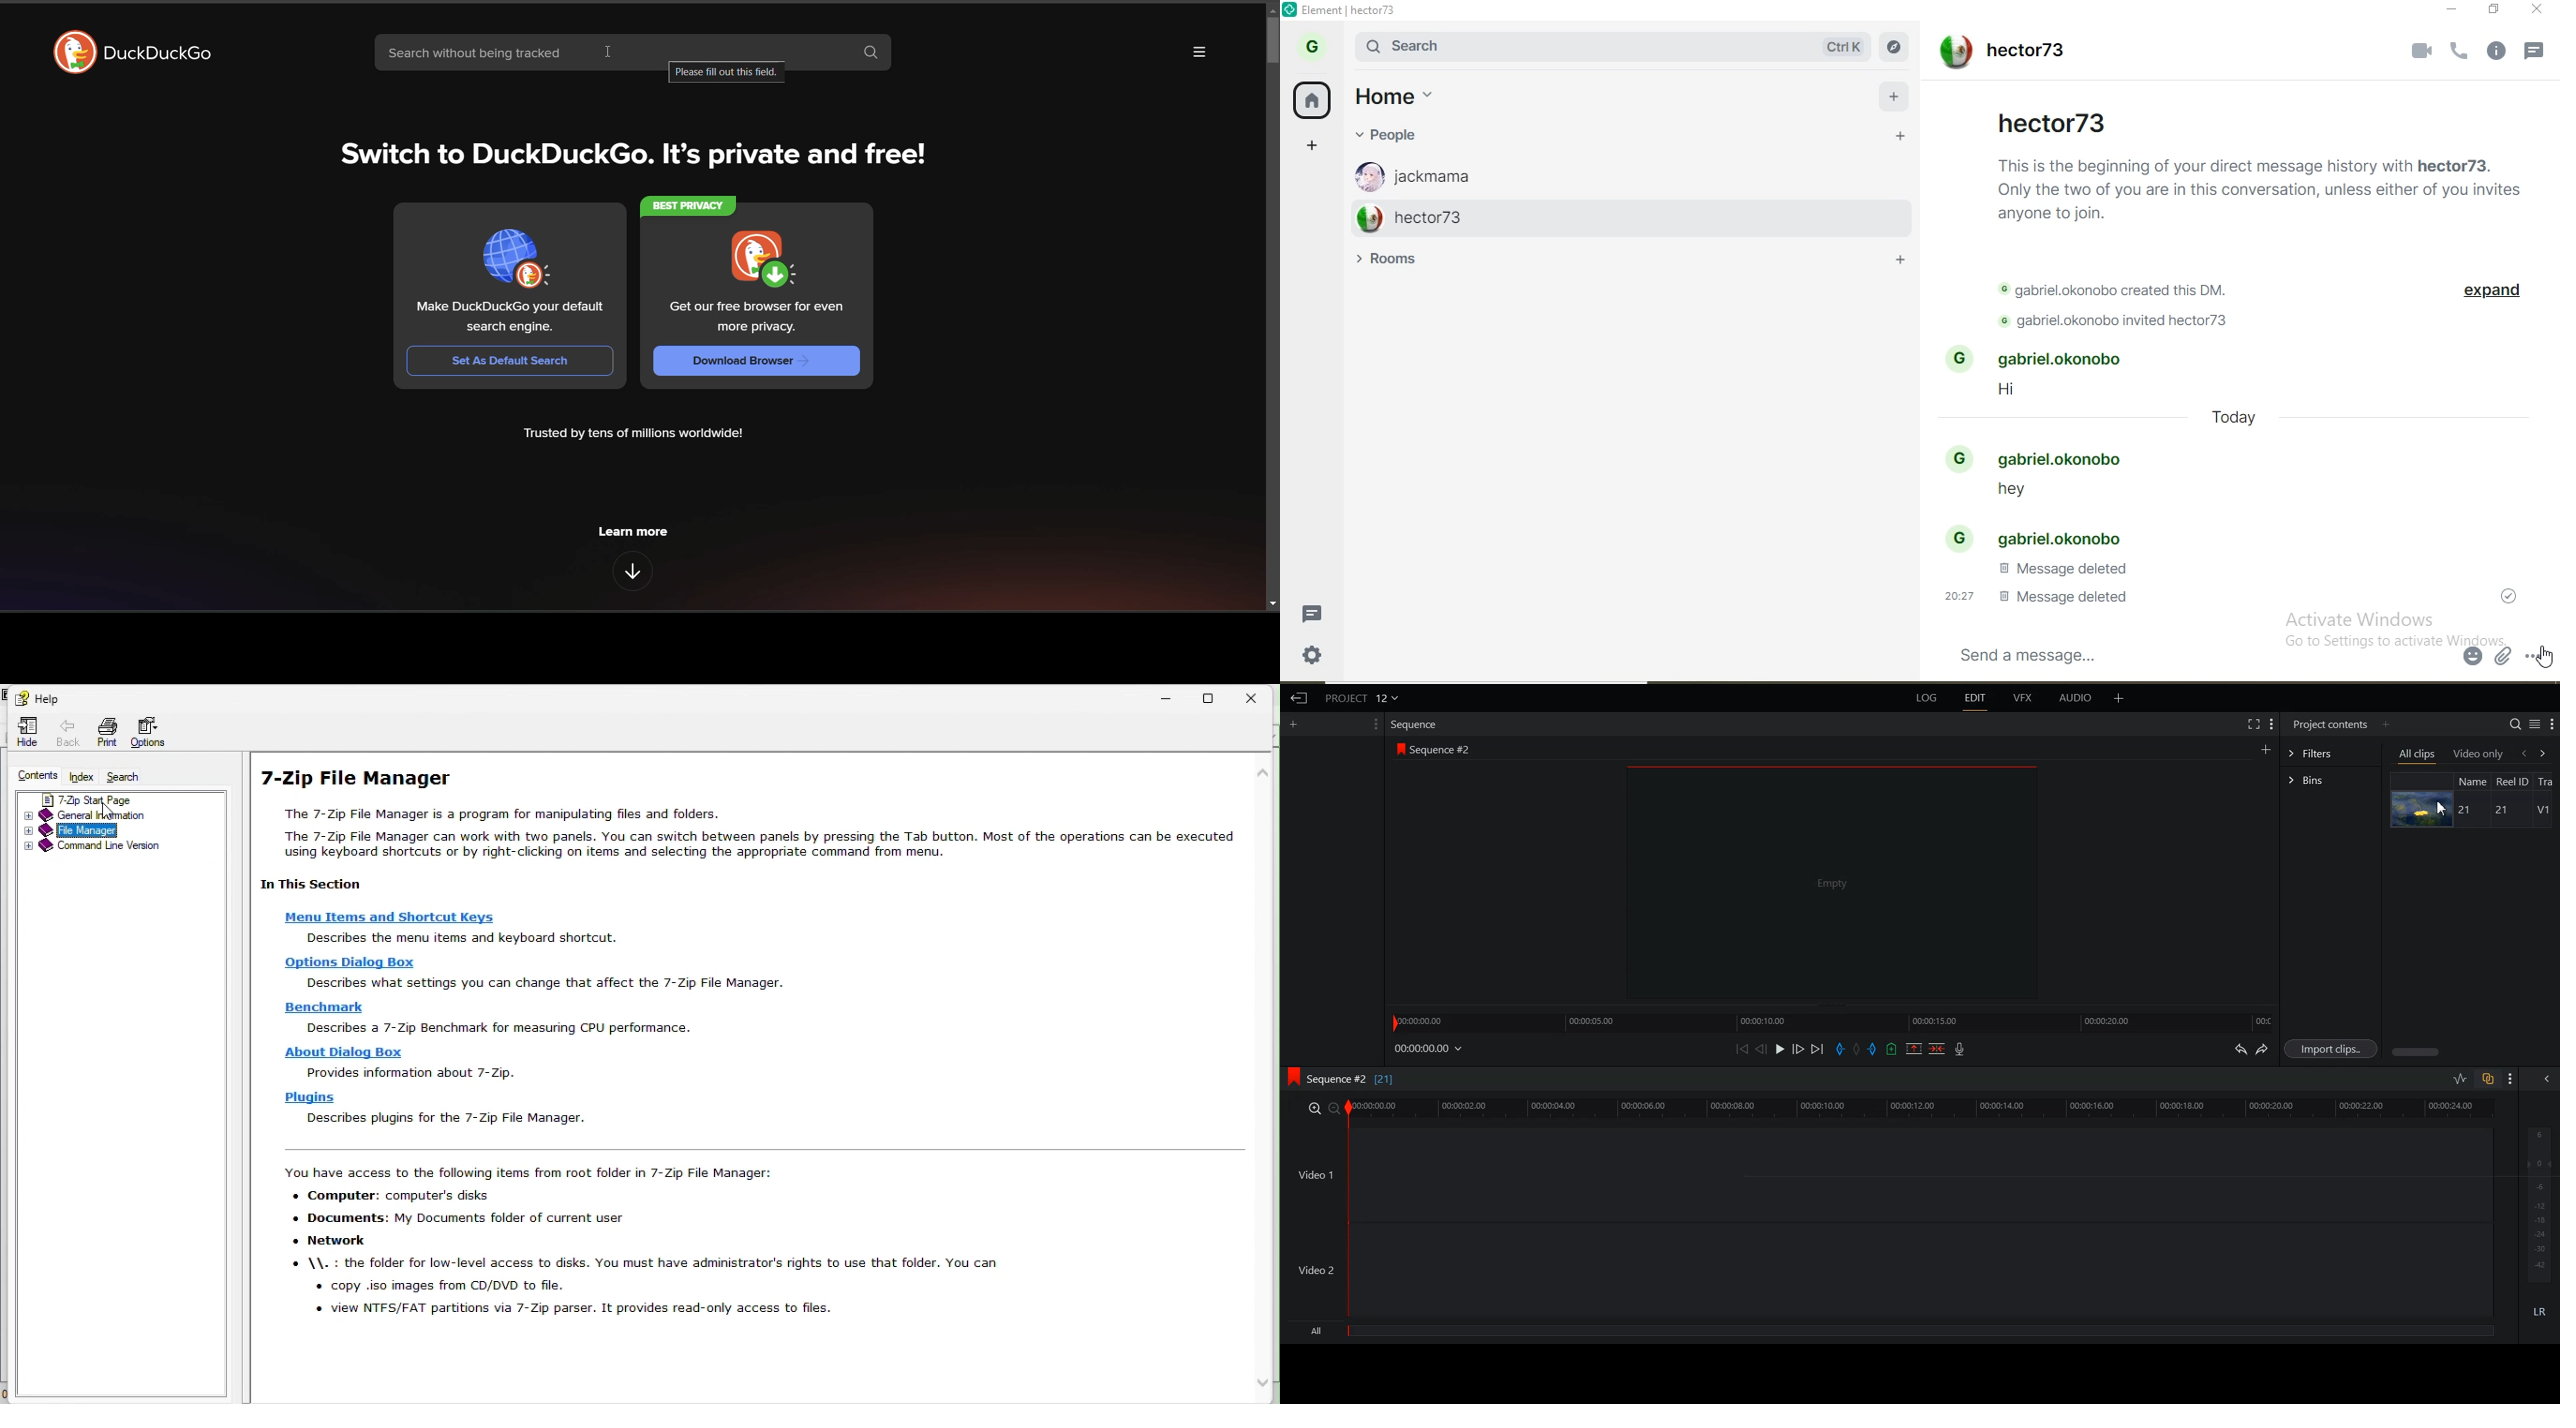  Describe the element at coordinates (395, 917) in the screenshot. I see `Menu items add shortcut keys` at that location.